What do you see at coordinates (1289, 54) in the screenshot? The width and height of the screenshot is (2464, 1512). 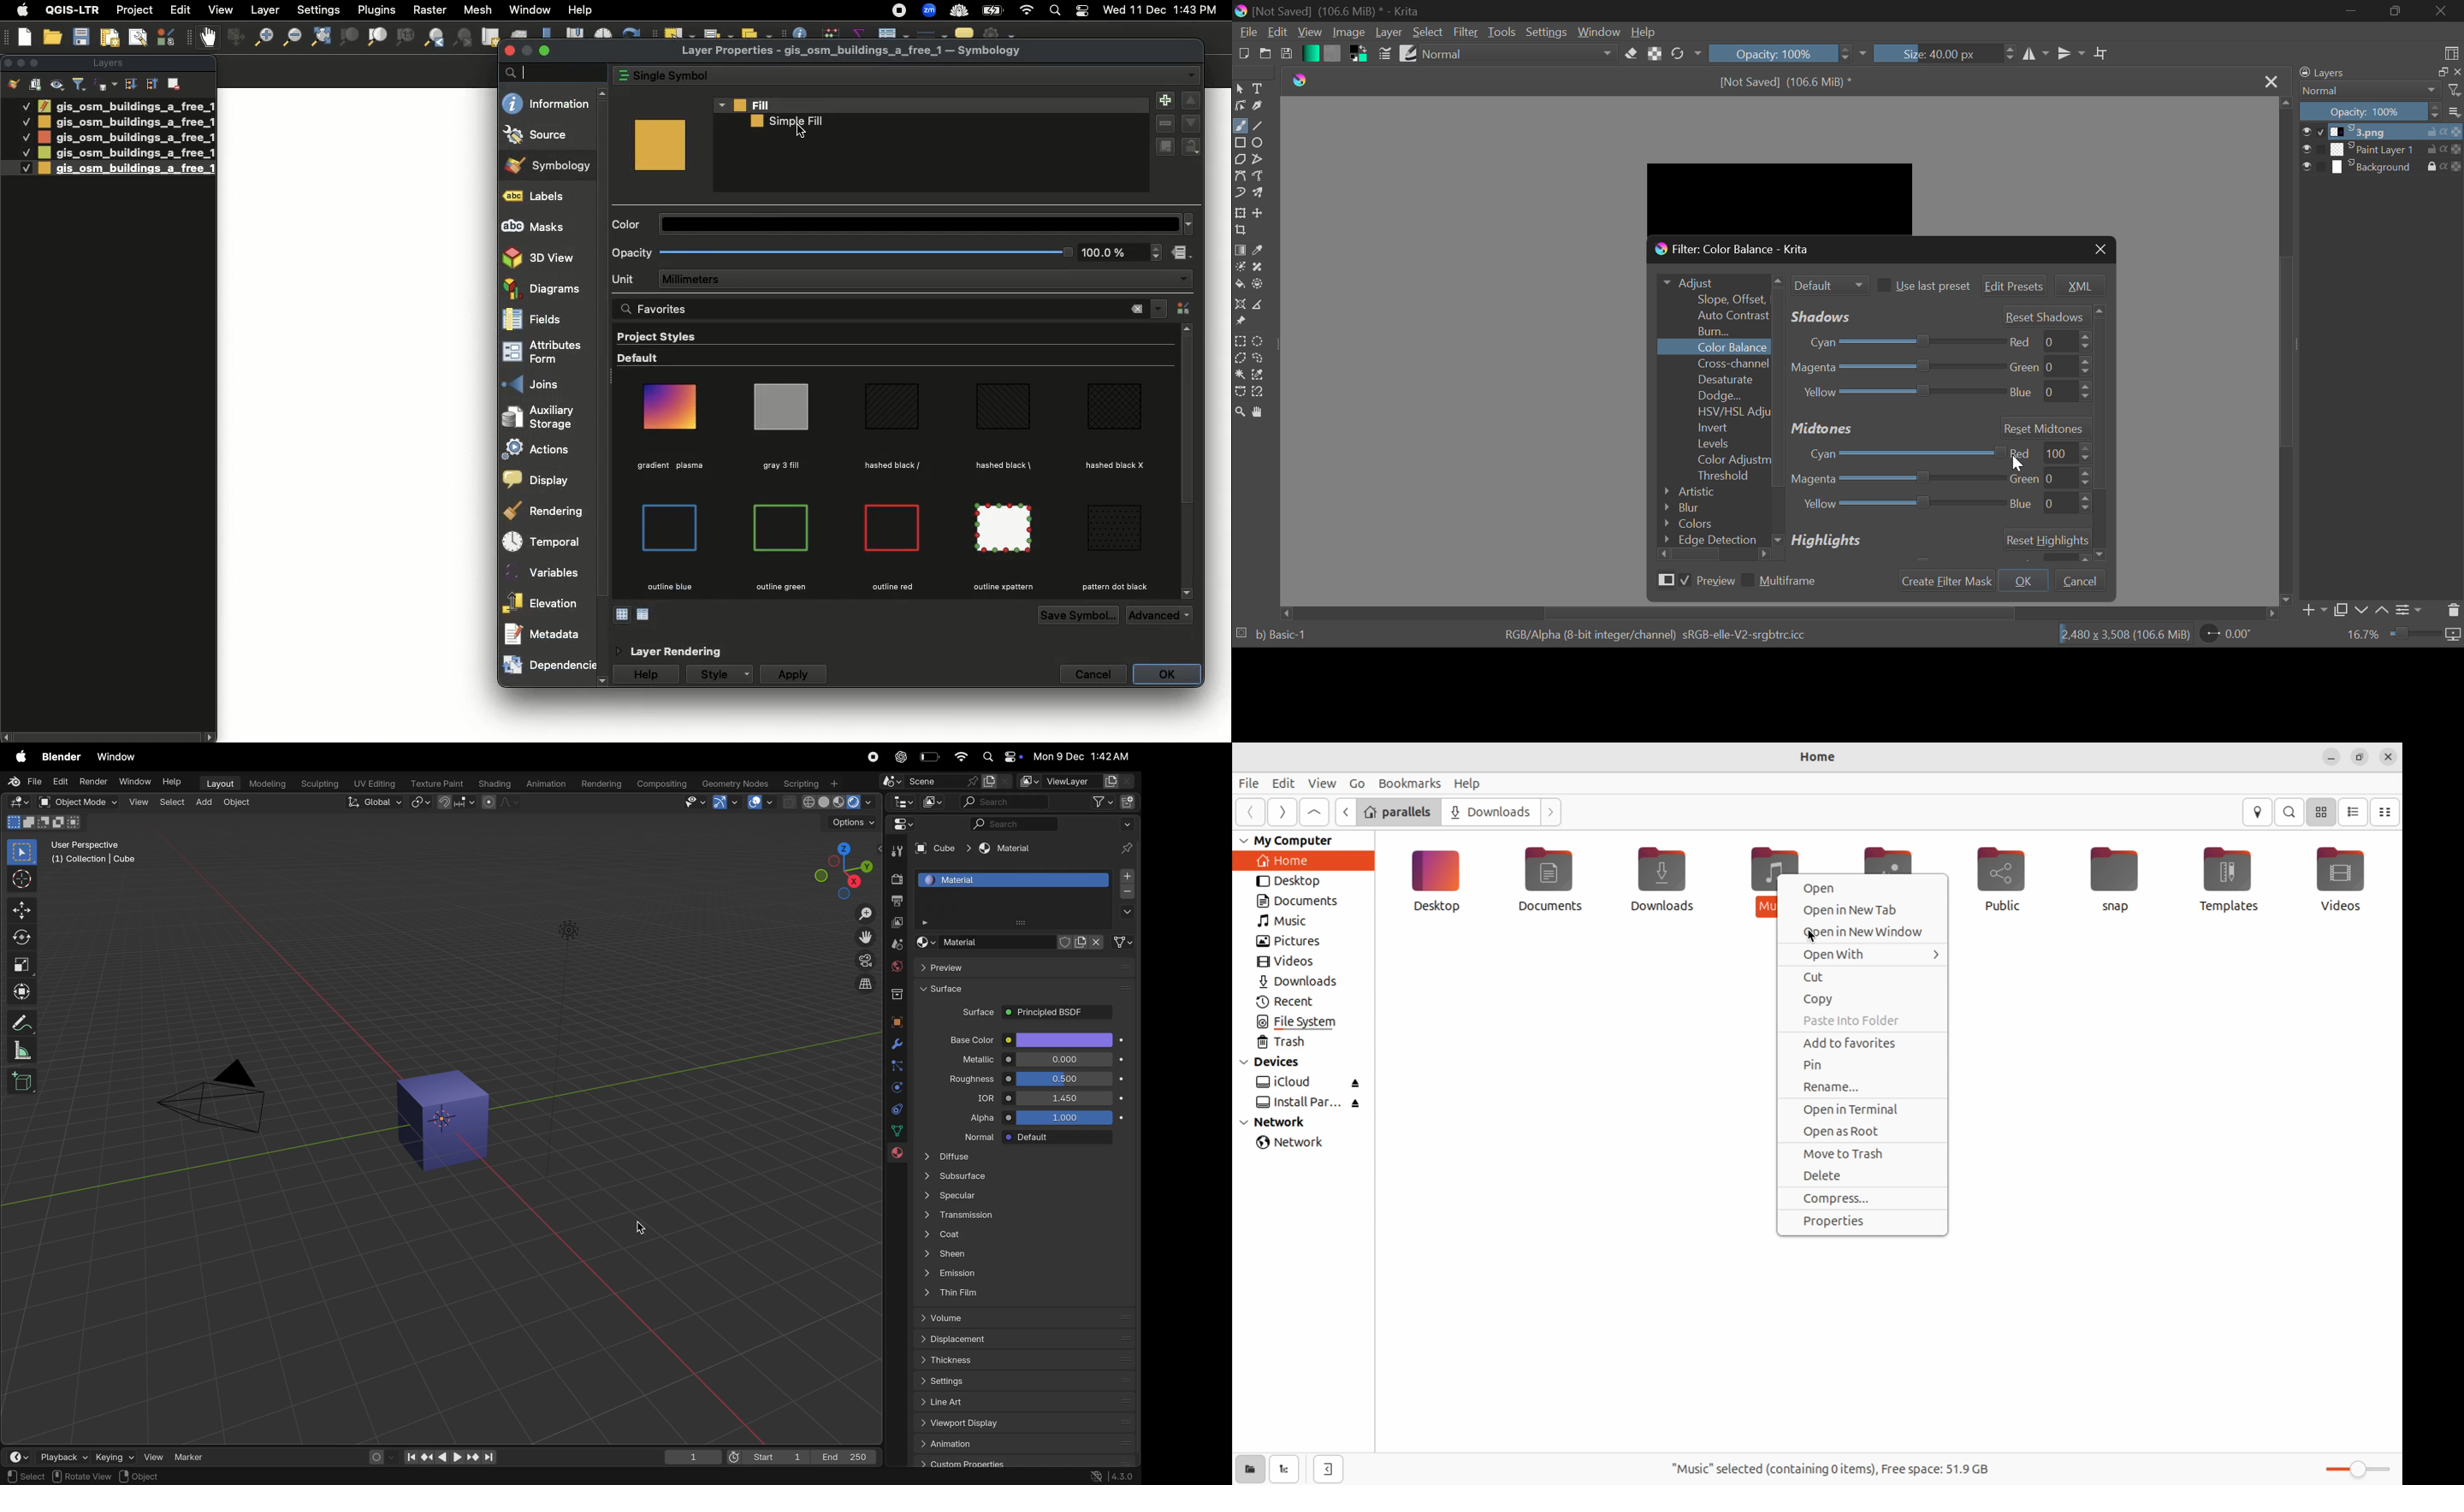 I see `Save` at bounding box center [1289, 54].